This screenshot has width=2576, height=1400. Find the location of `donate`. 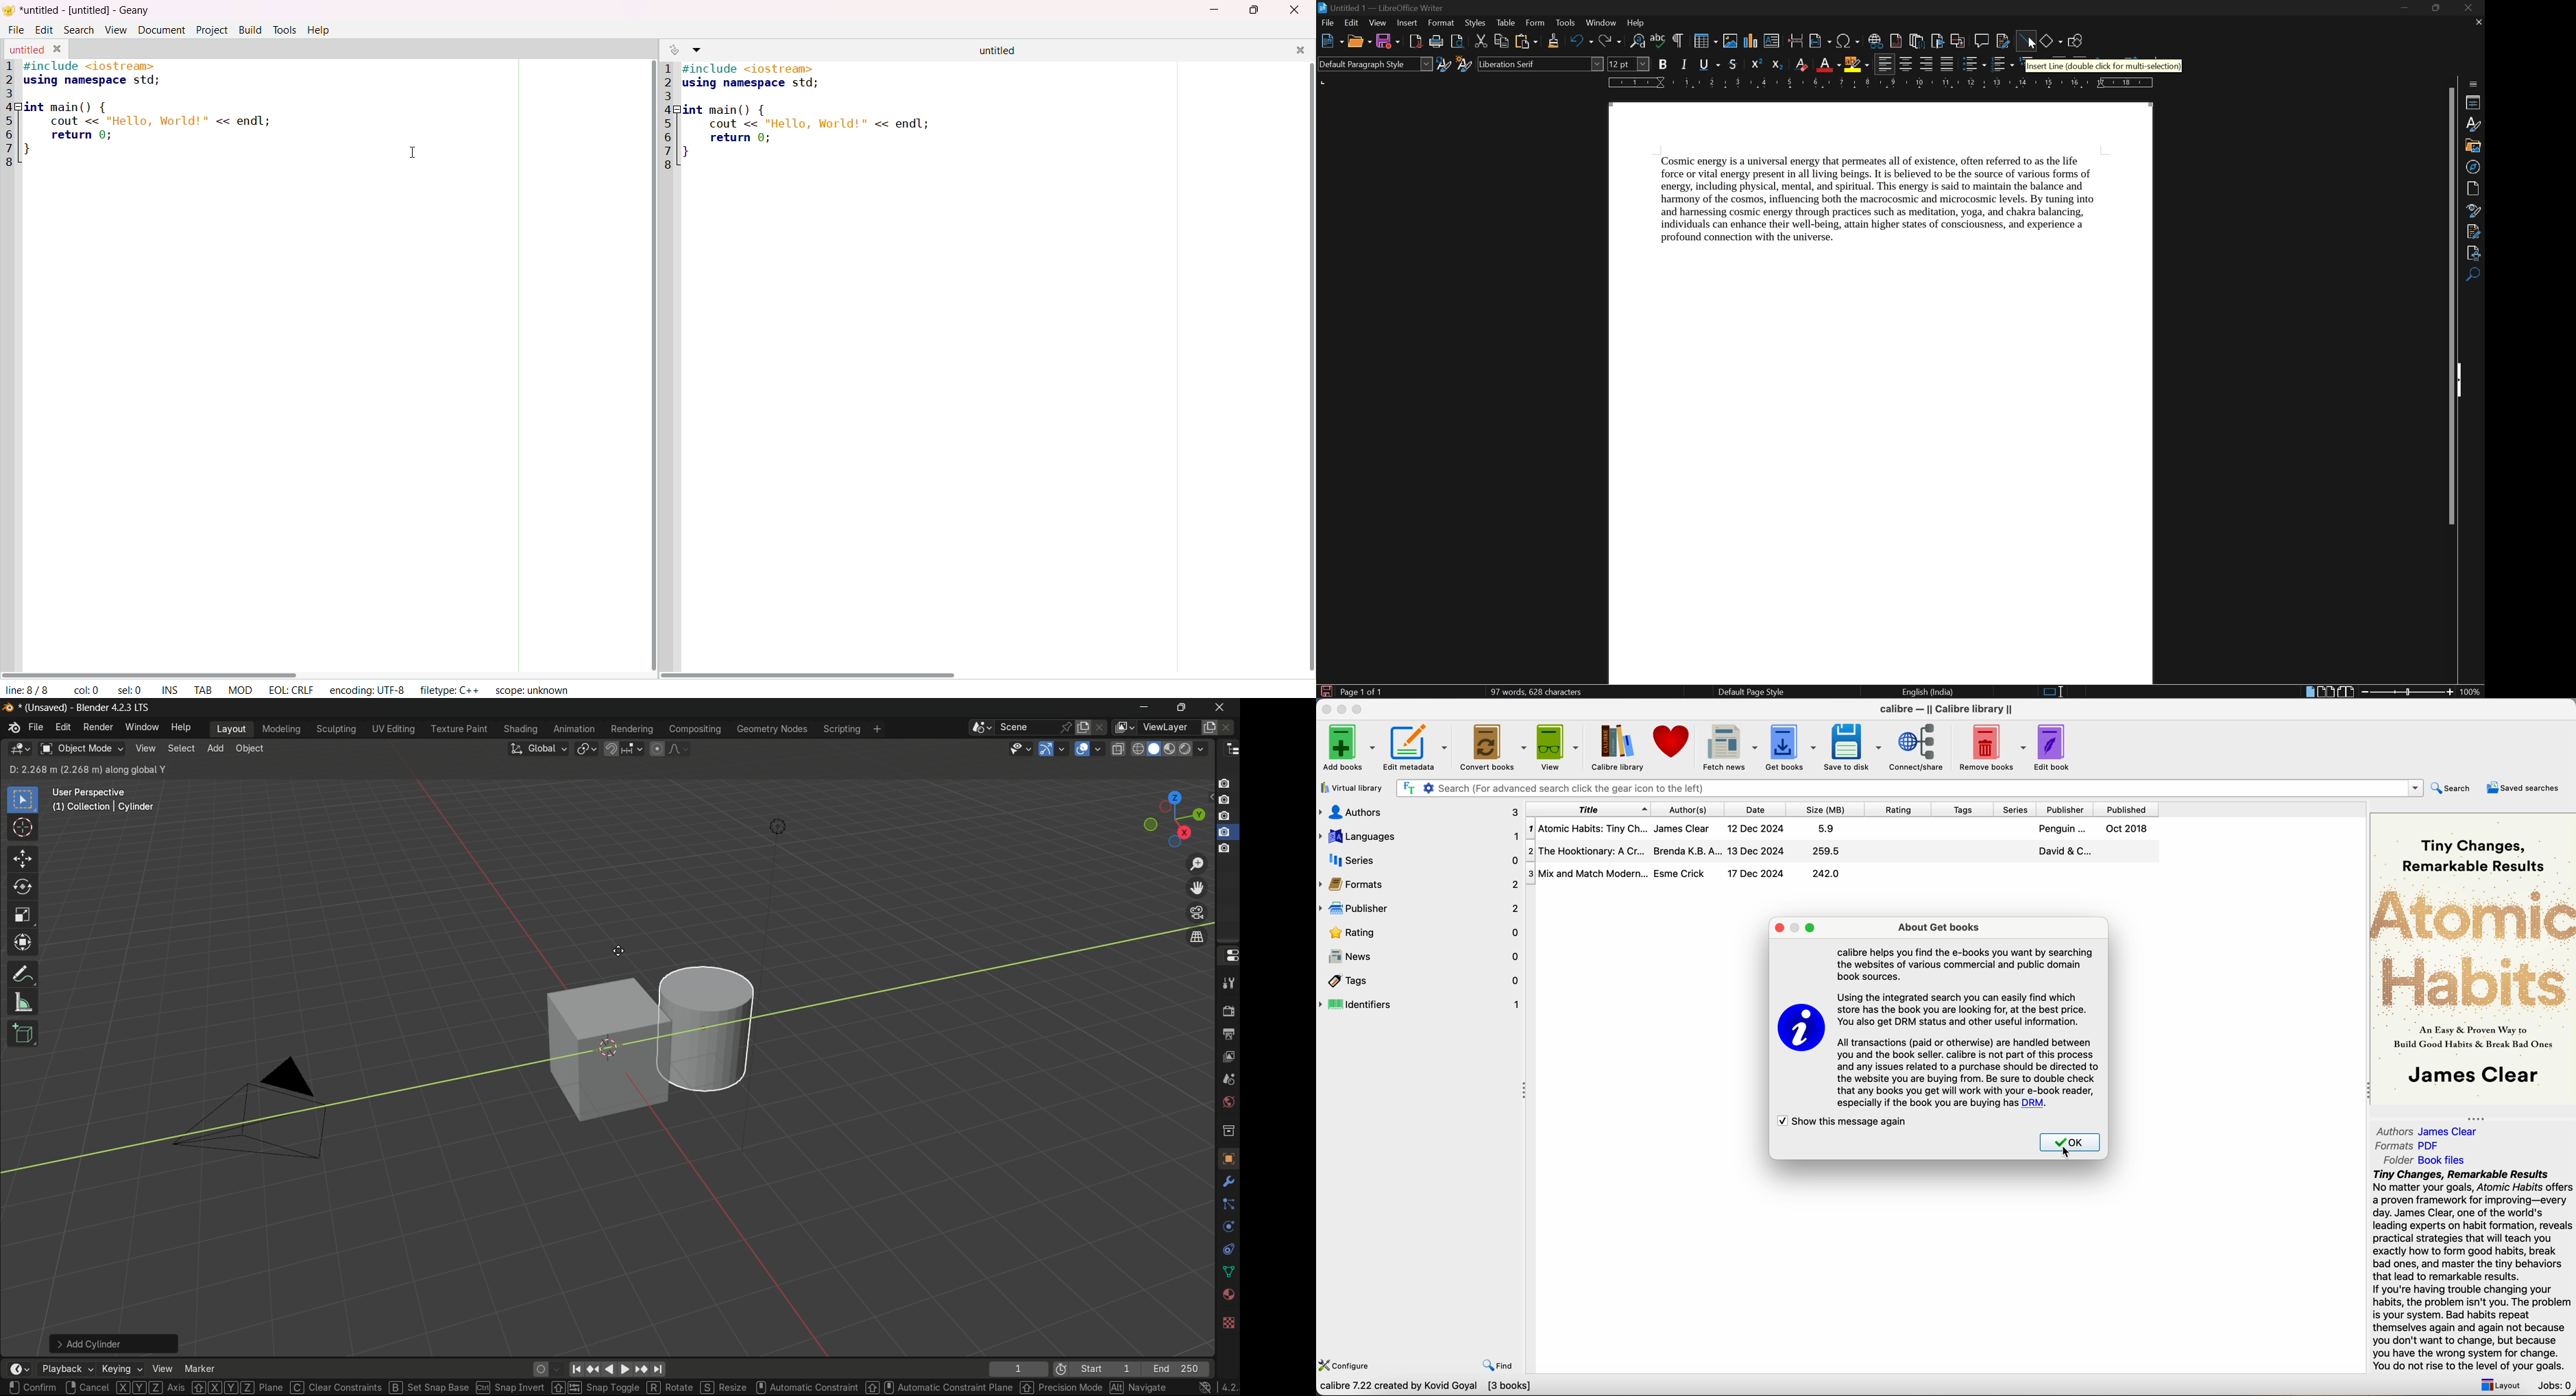

donate is located at coordinates (1672, 742).